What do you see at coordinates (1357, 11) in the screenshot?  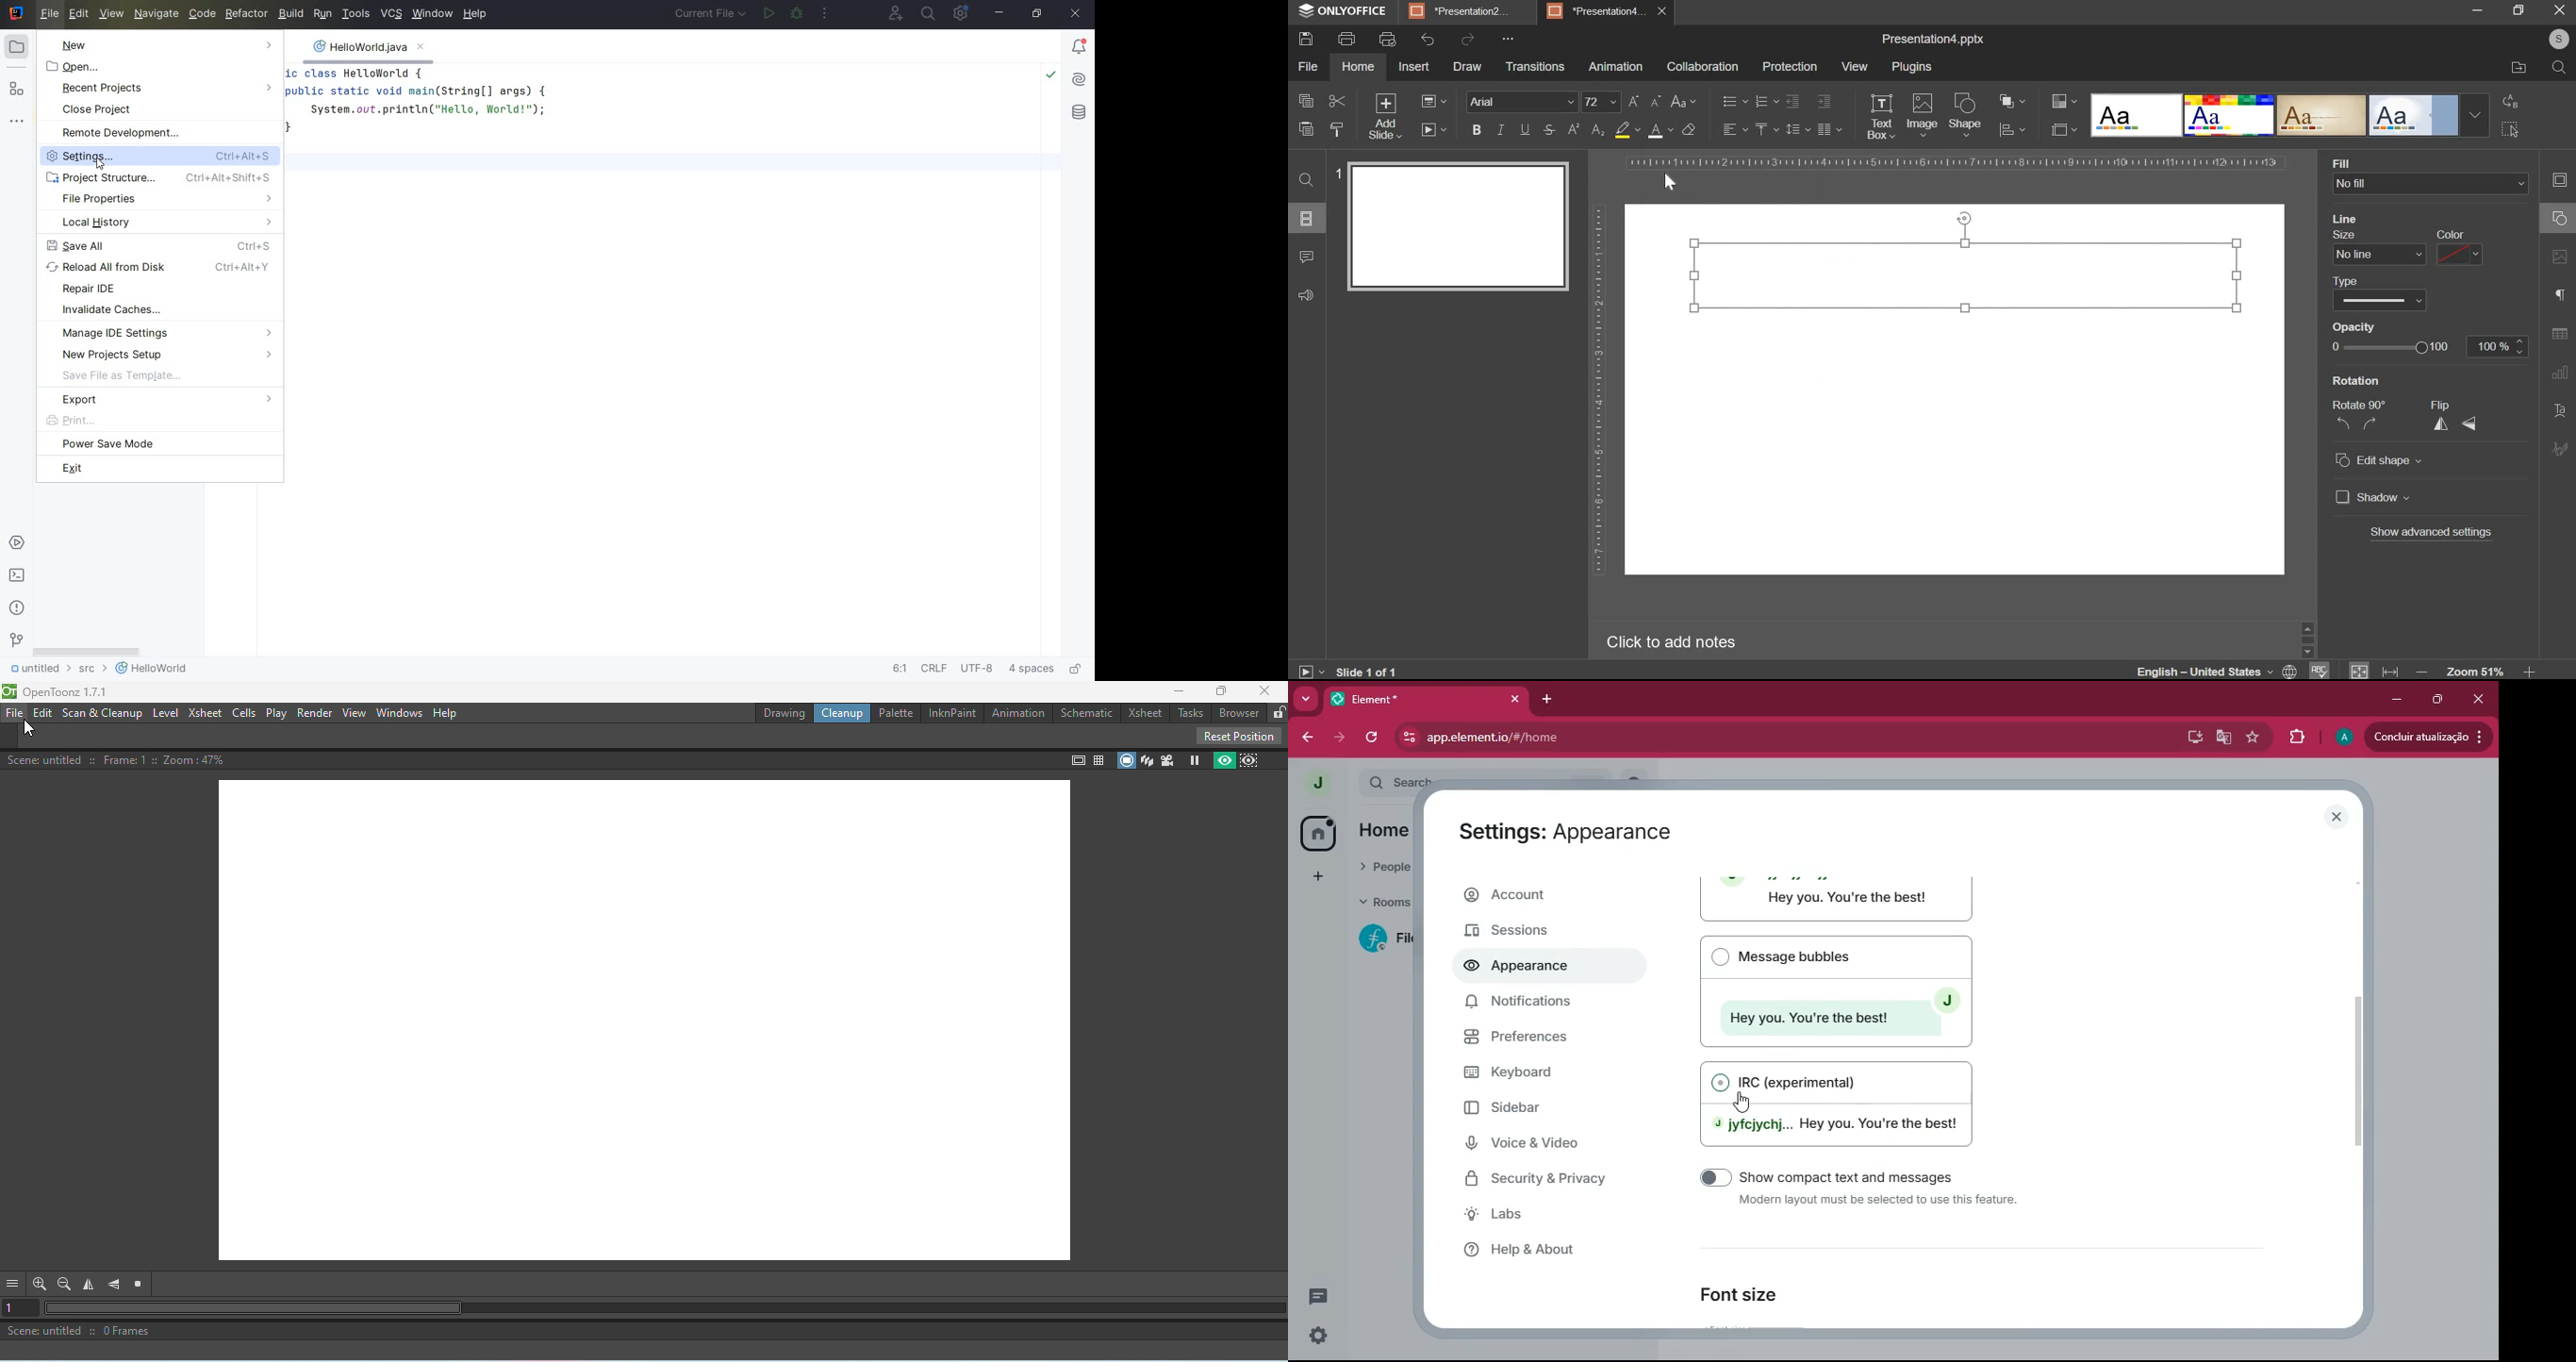 I see `ONLYOFFICE` at bounding box center [1357, 11].